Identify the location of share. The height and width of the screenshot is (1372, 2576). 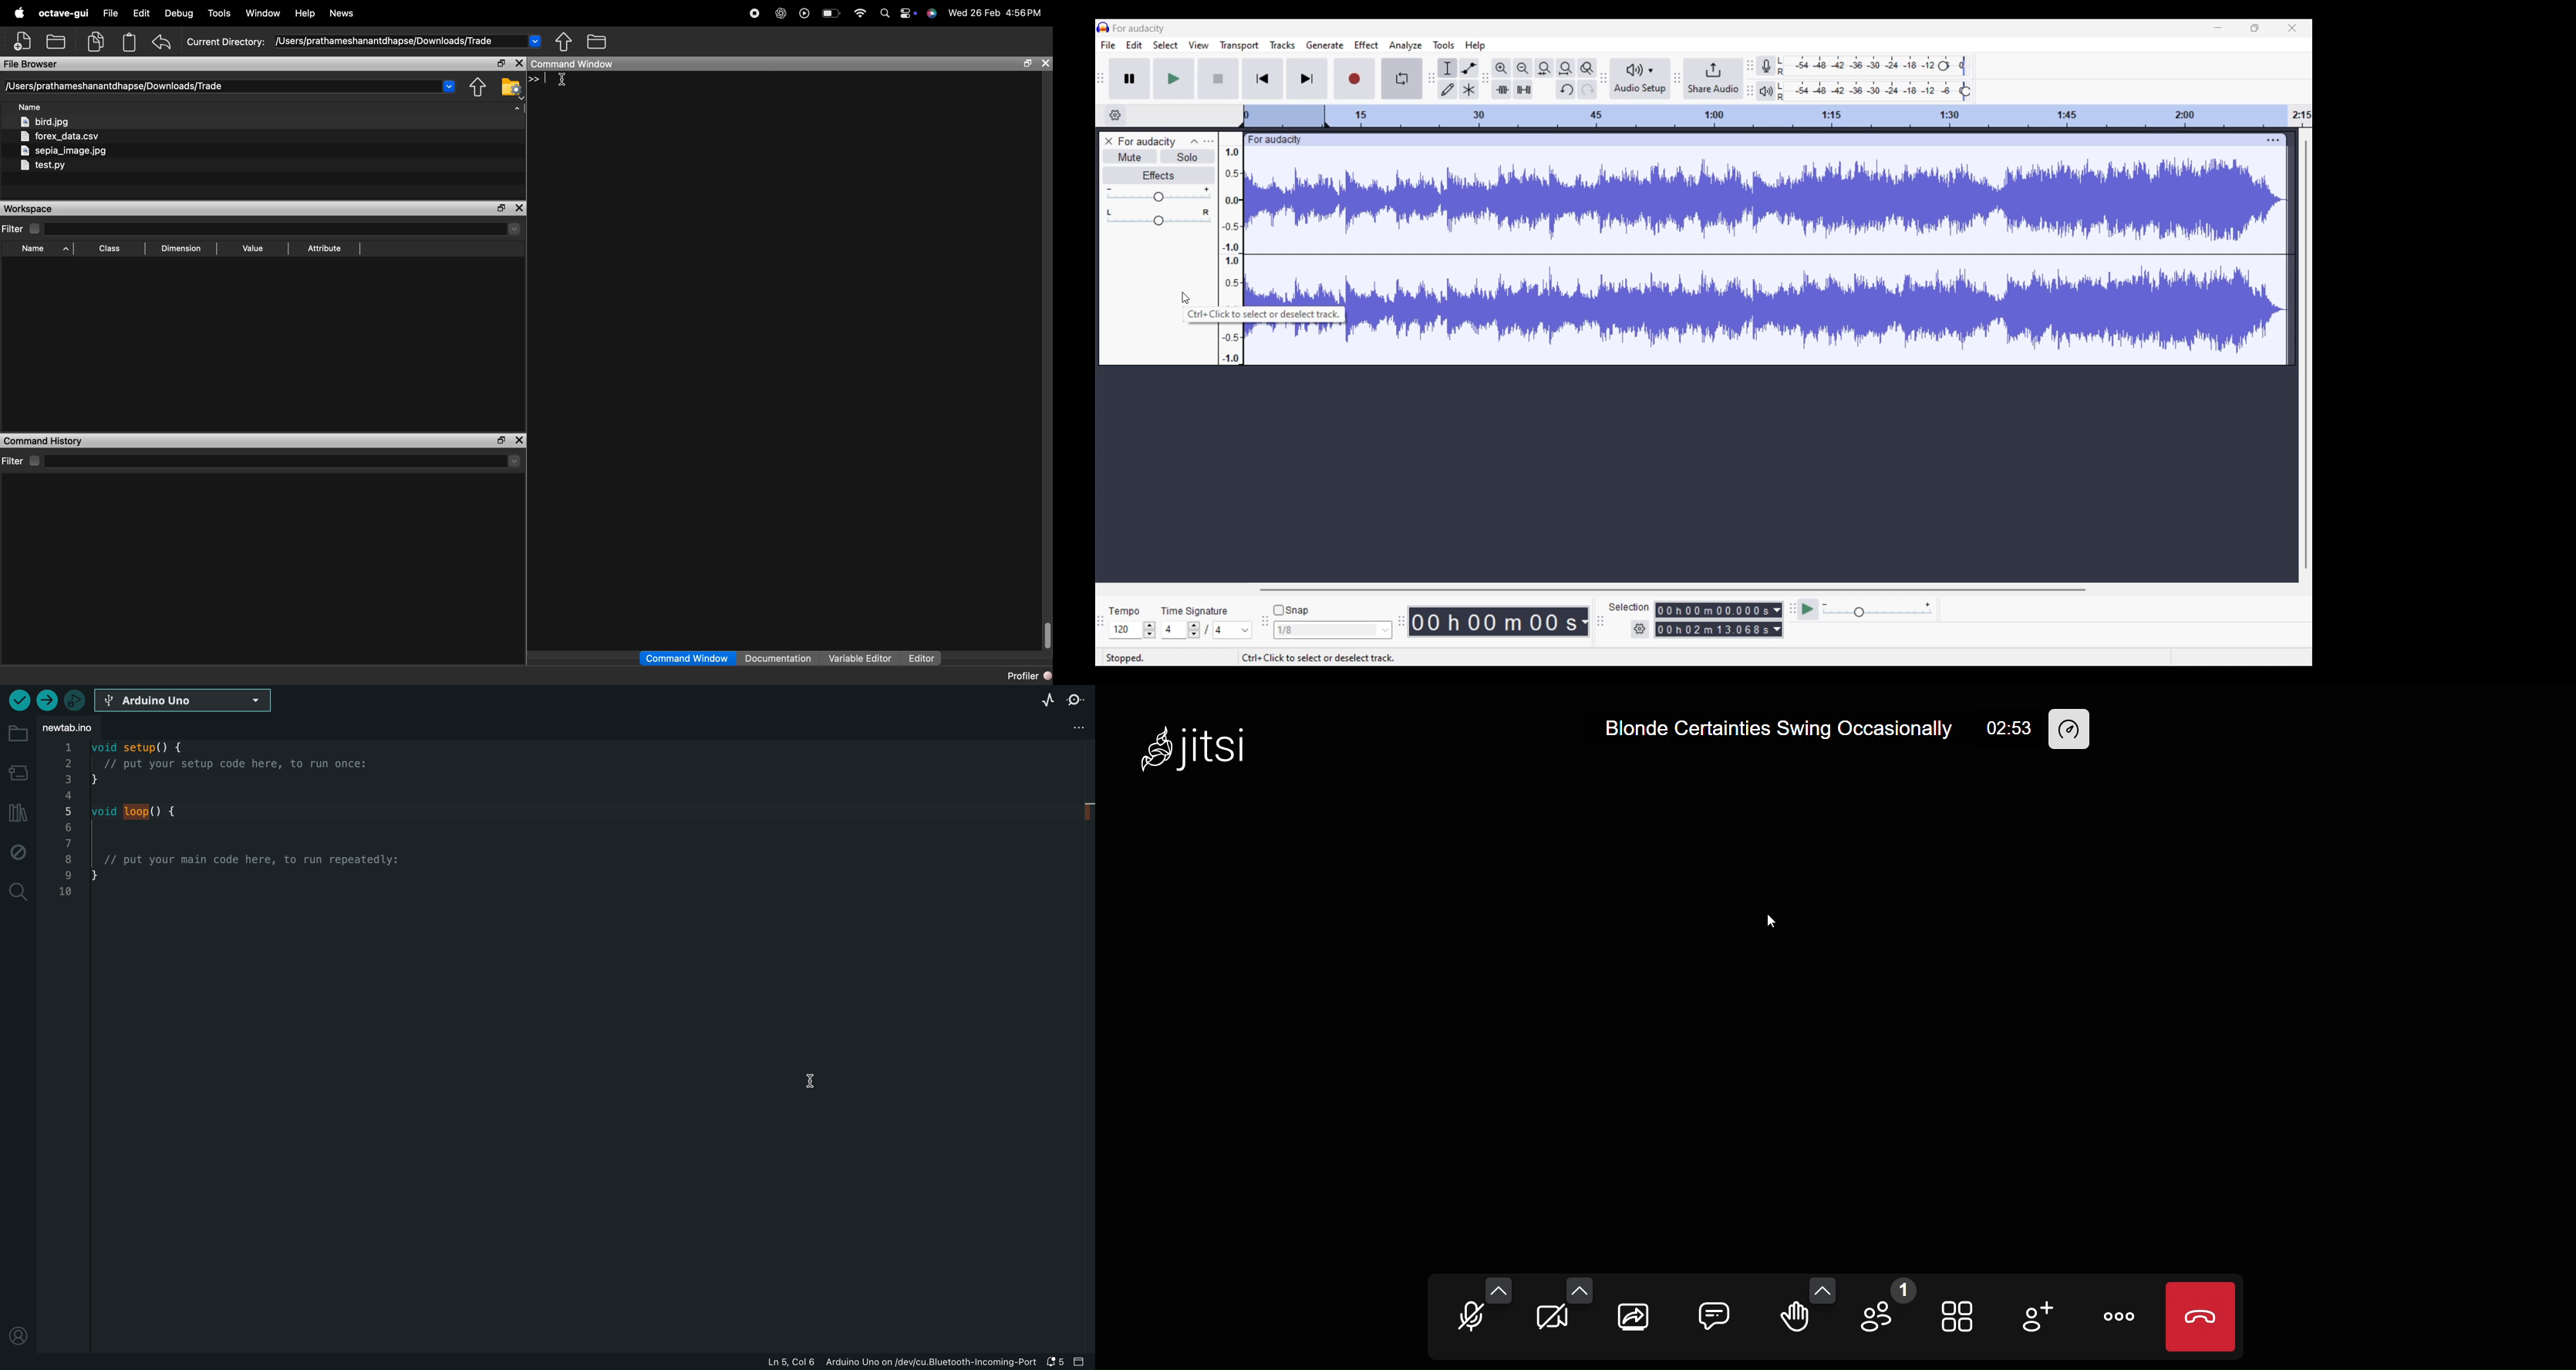
(564, 42).